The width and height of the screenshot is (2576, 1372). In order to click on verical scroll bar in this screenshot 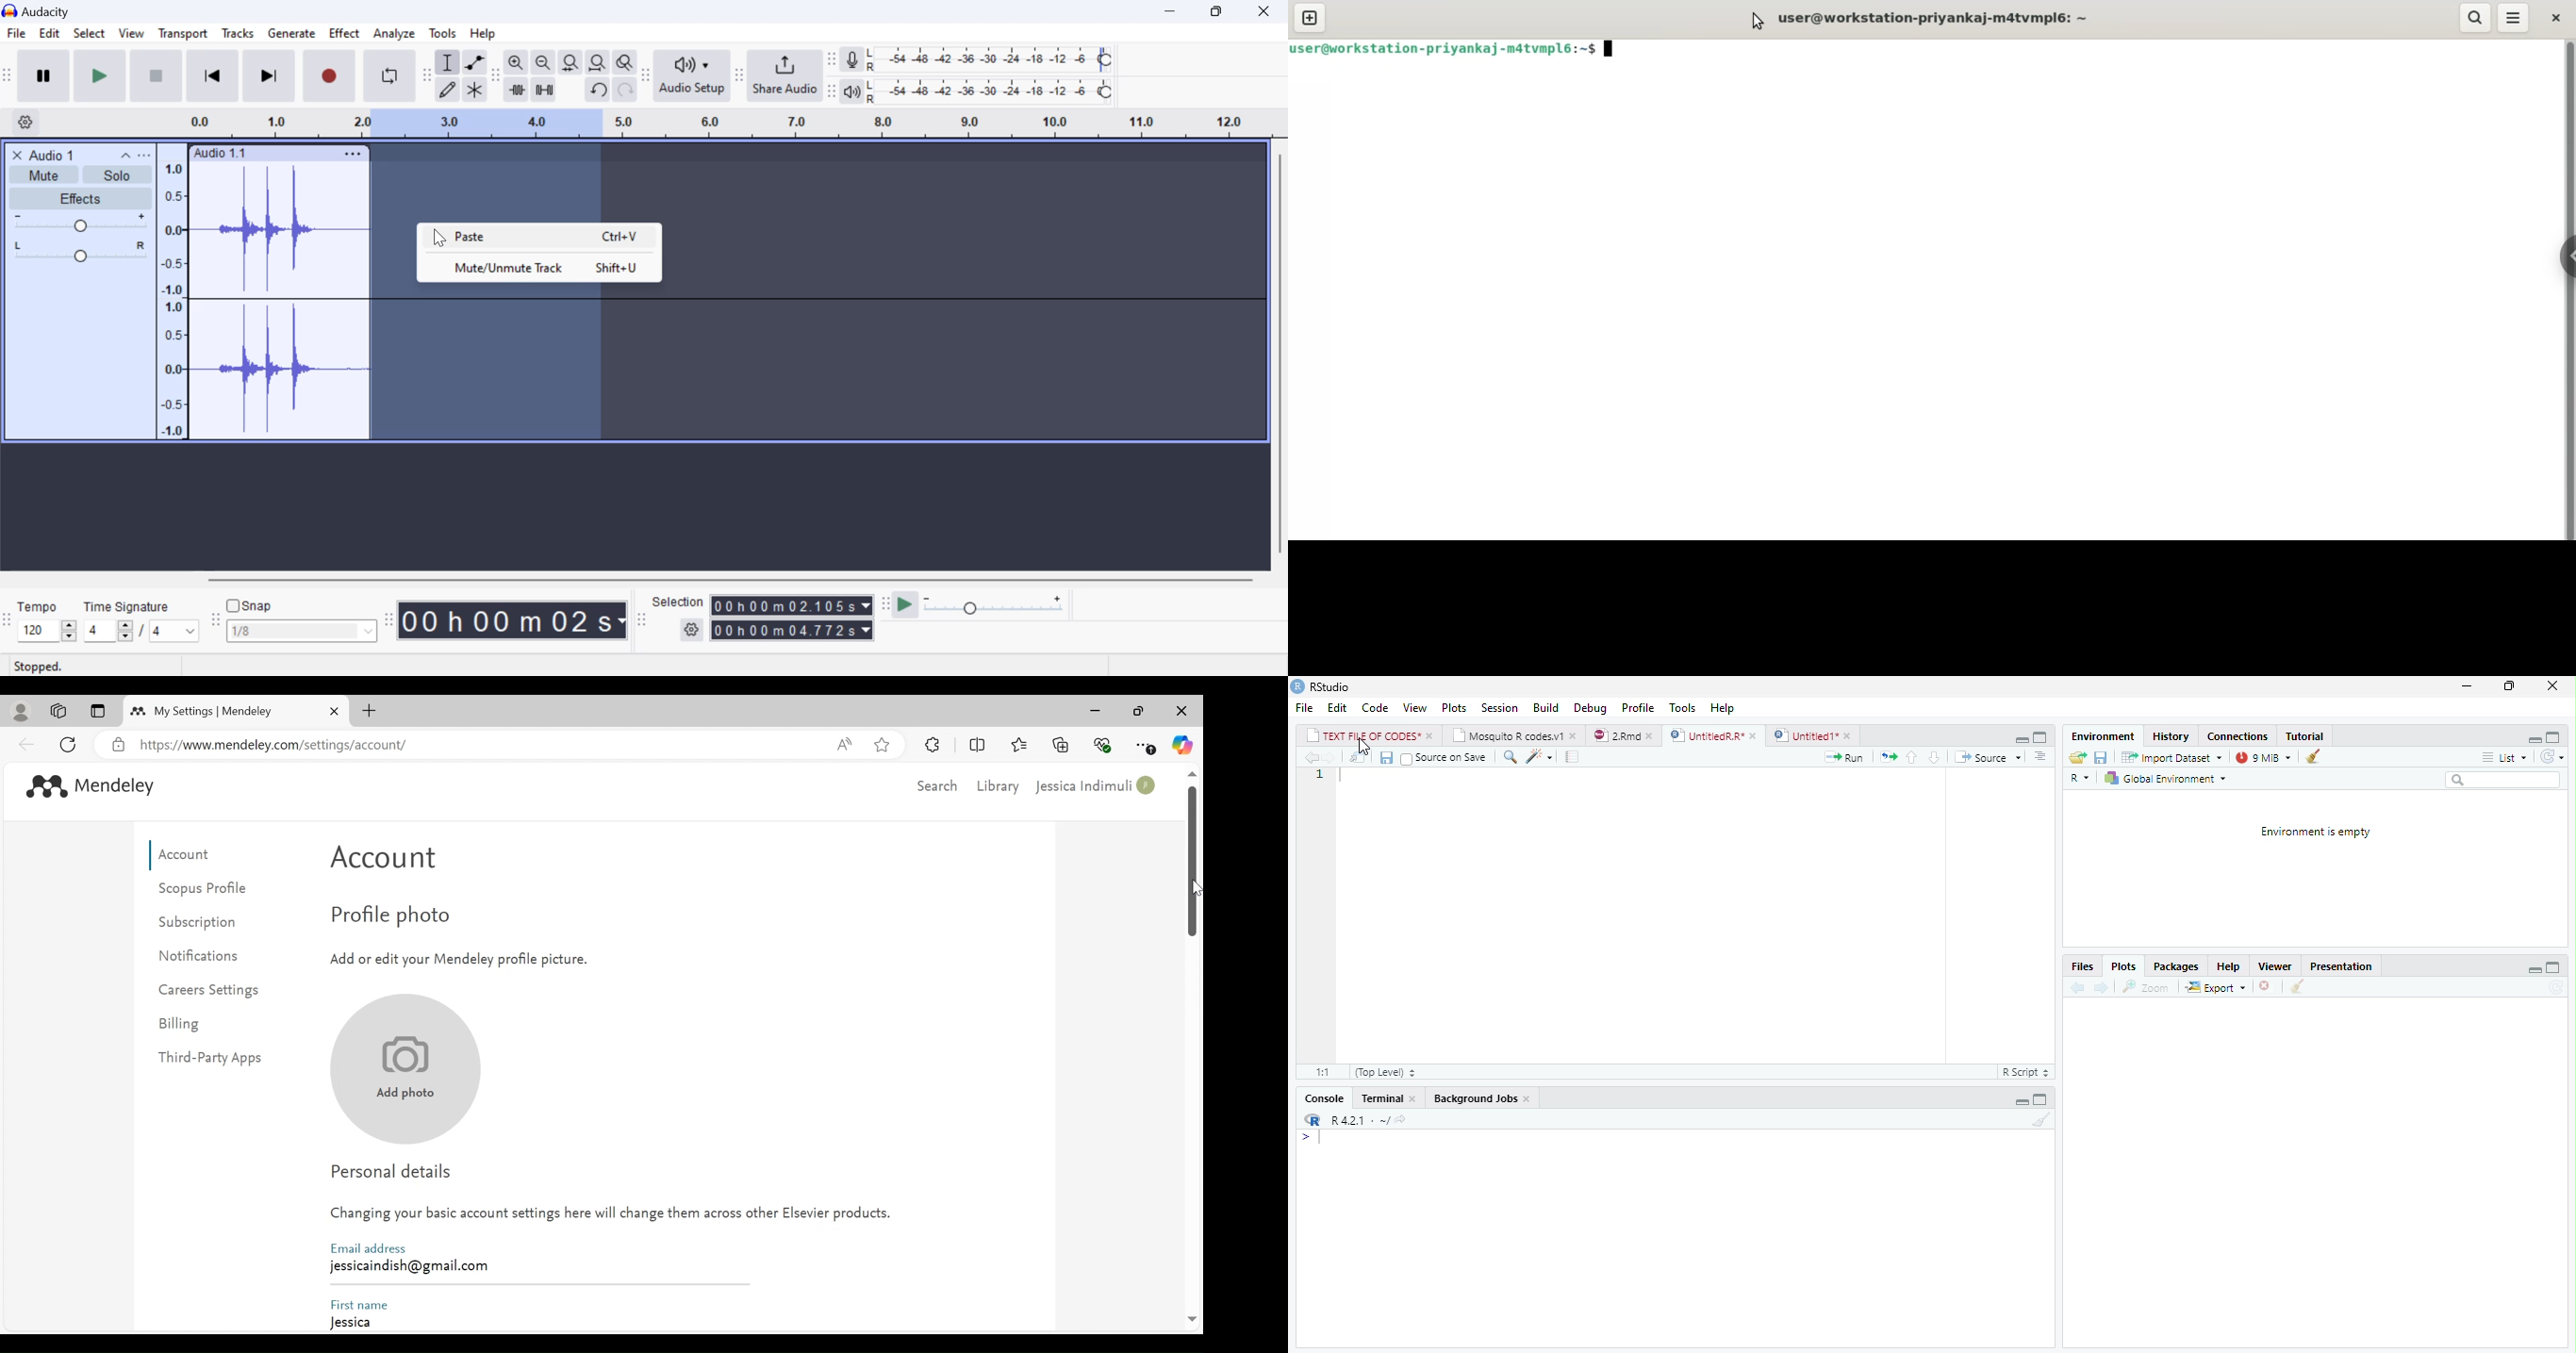, I will do `click(2568, 288)`.